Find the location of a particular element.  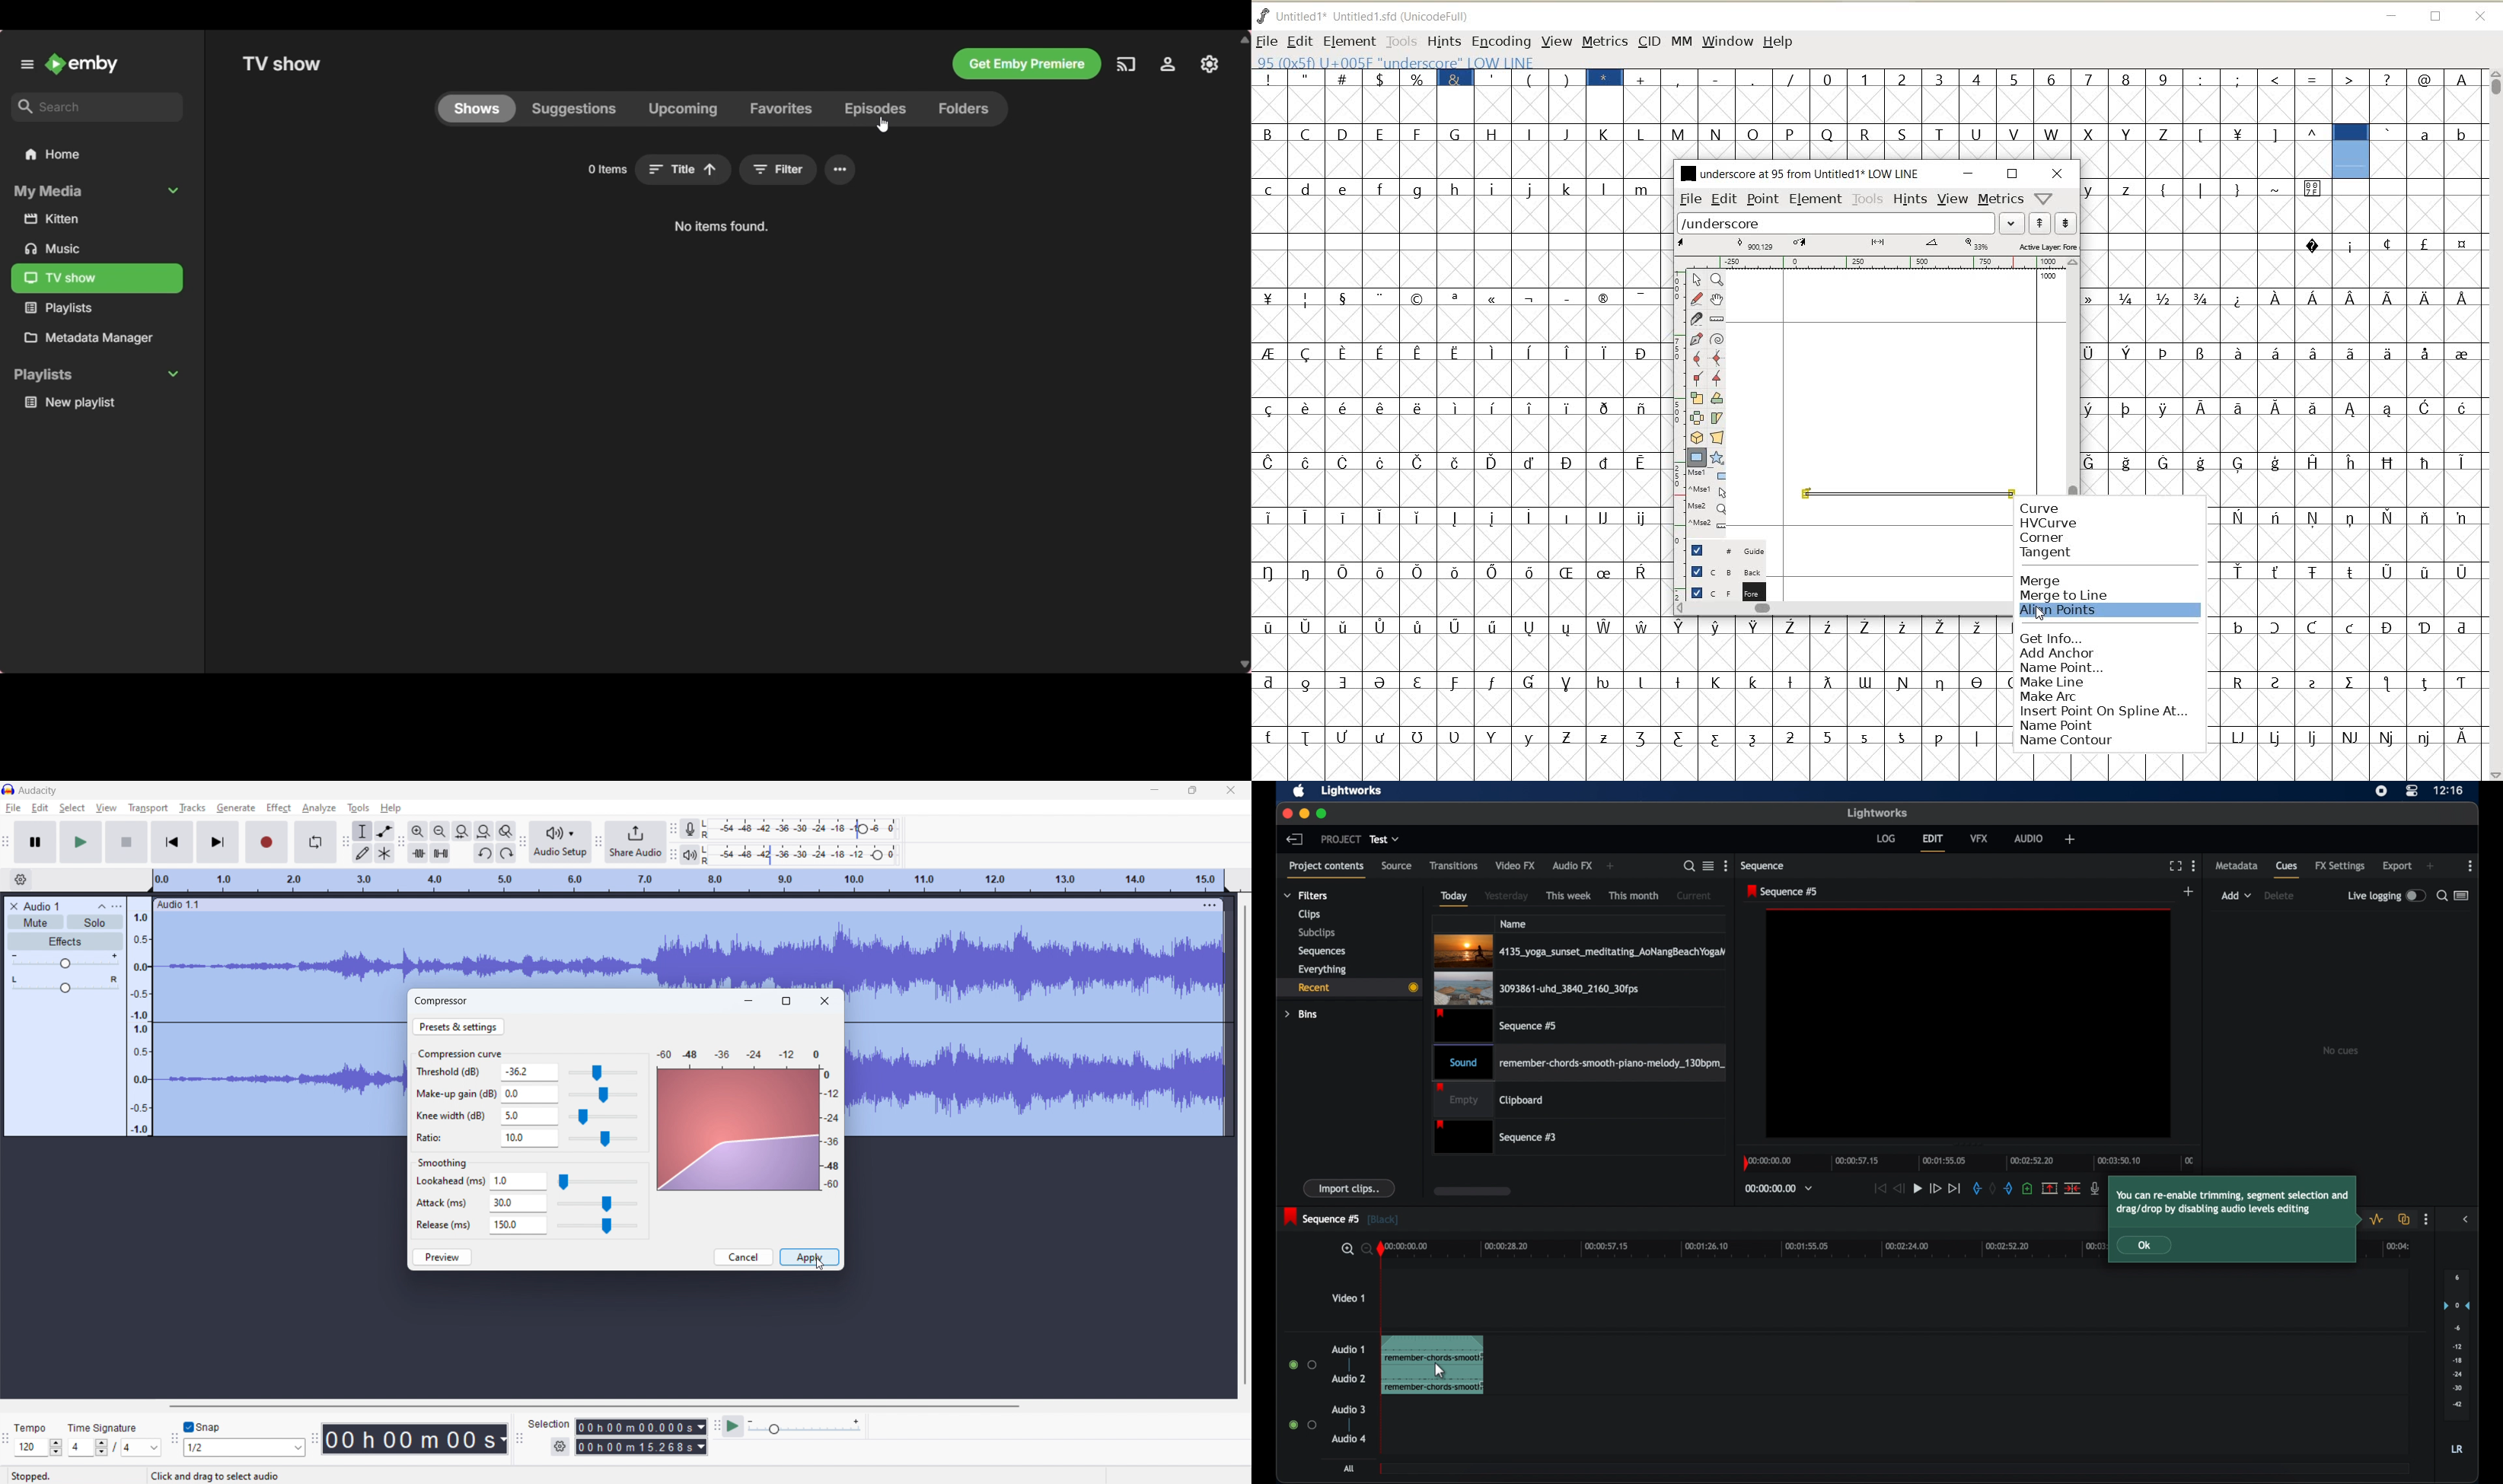

volume is located at coordinates (64, 961).